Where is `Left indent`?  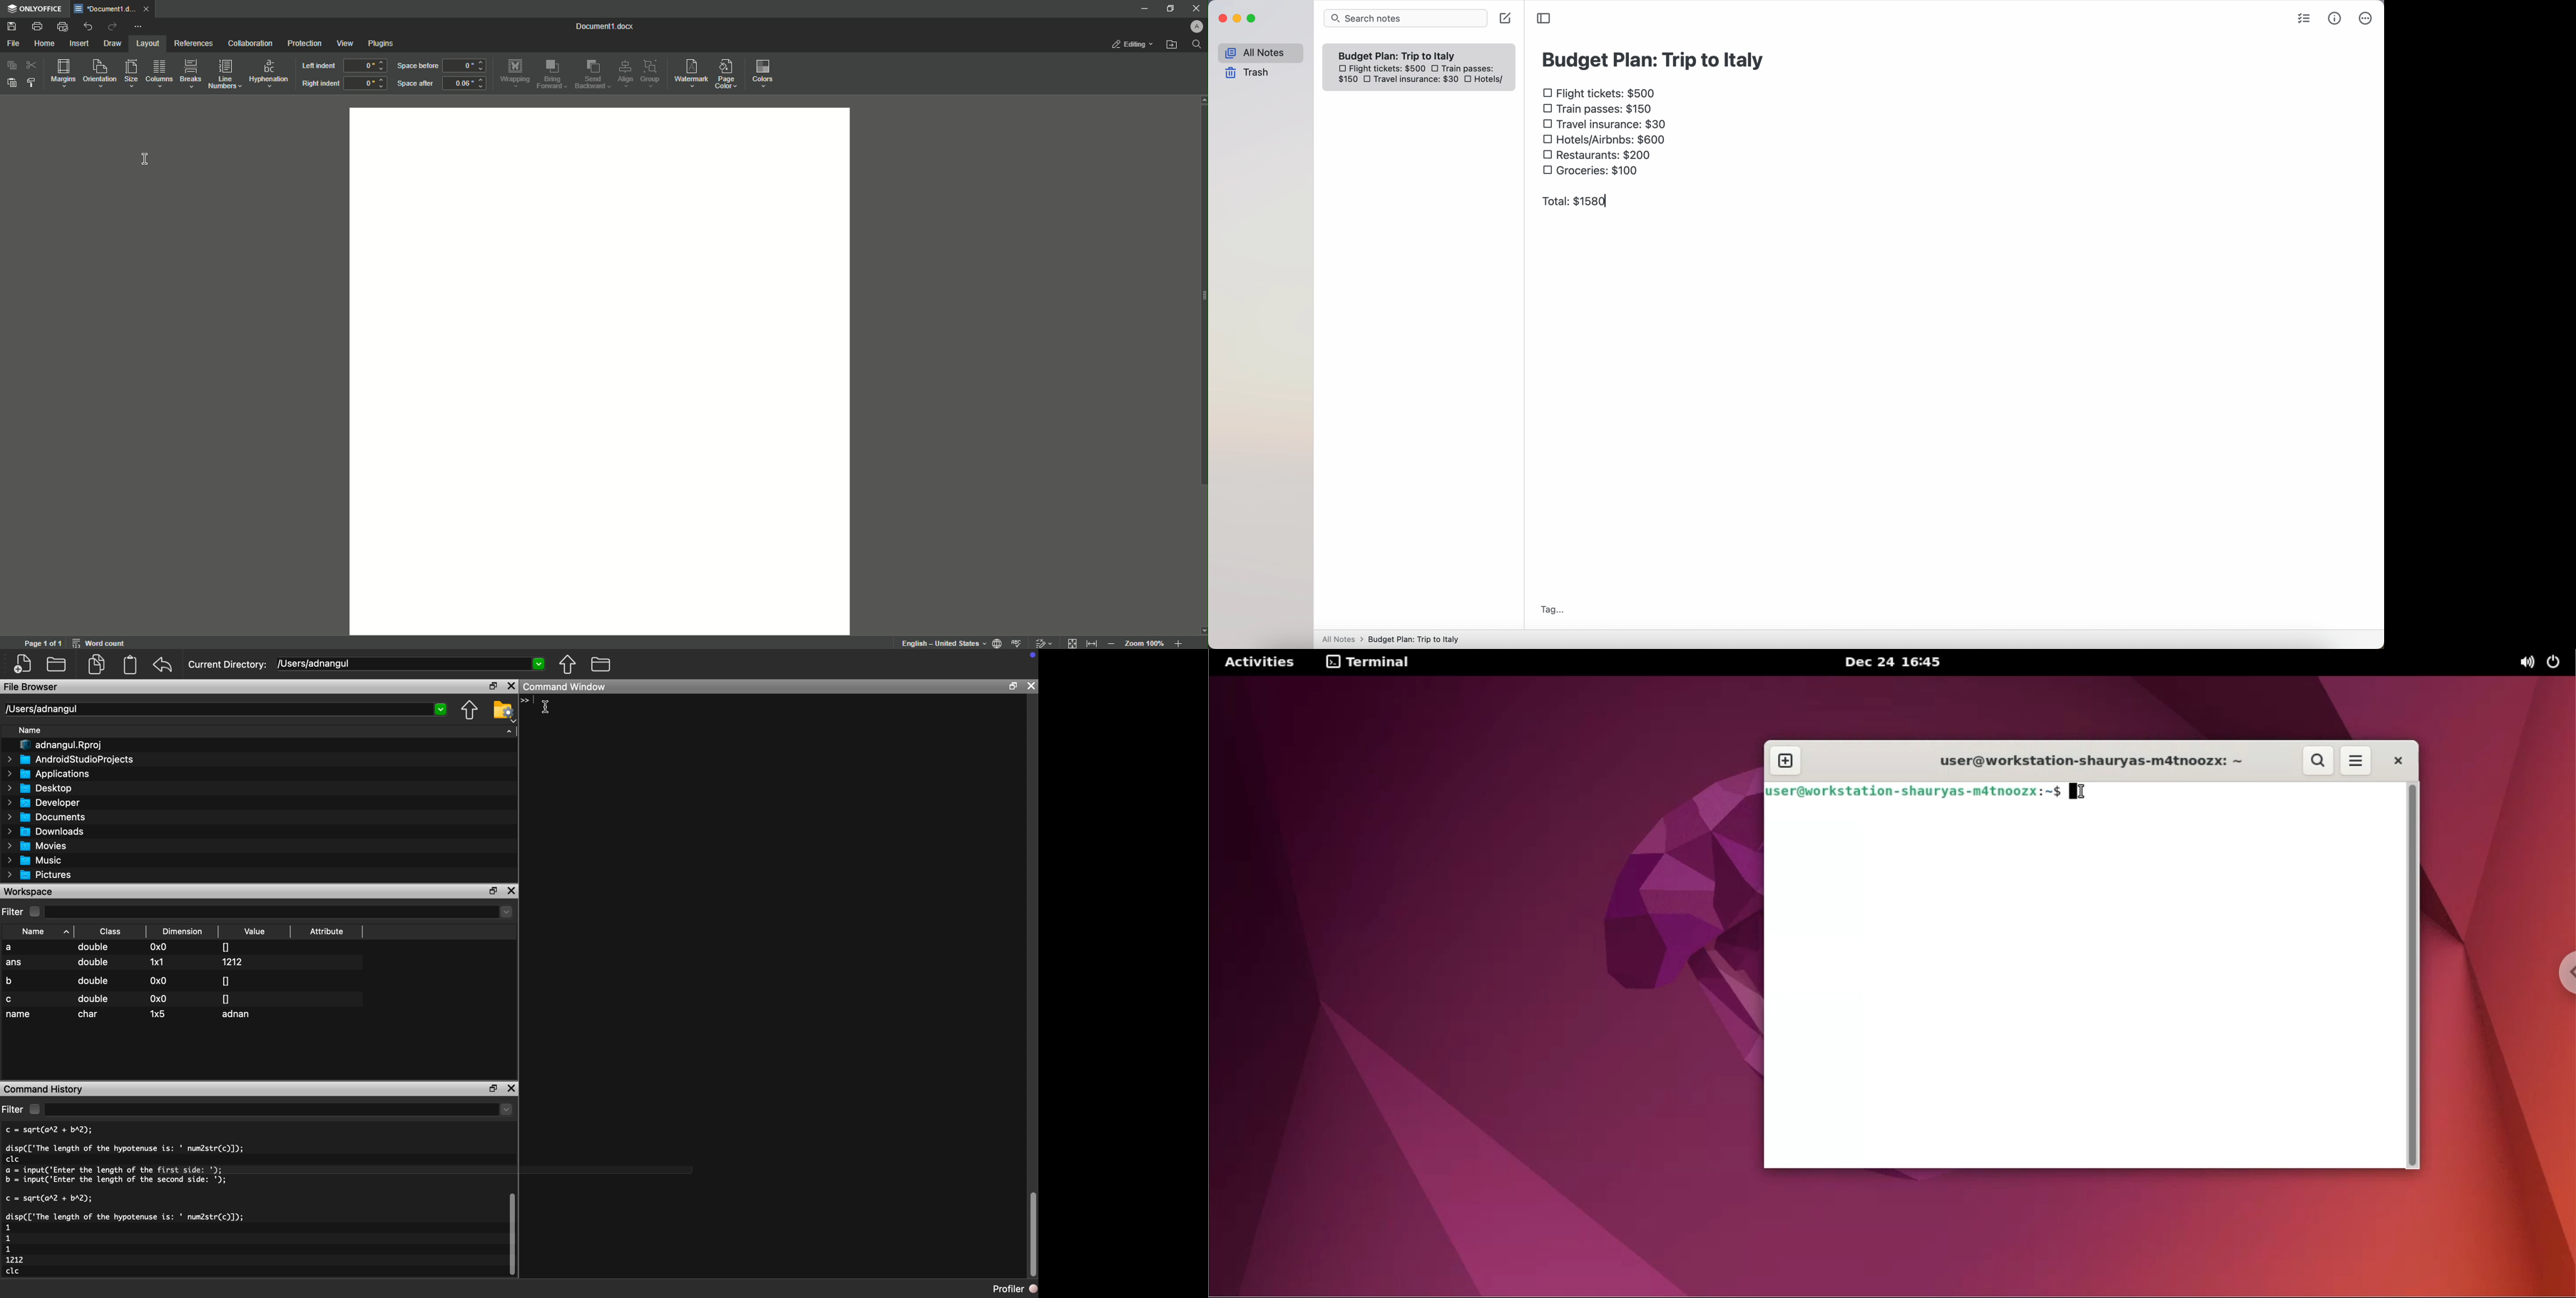 Left indent is located at coordinates (318, 66).